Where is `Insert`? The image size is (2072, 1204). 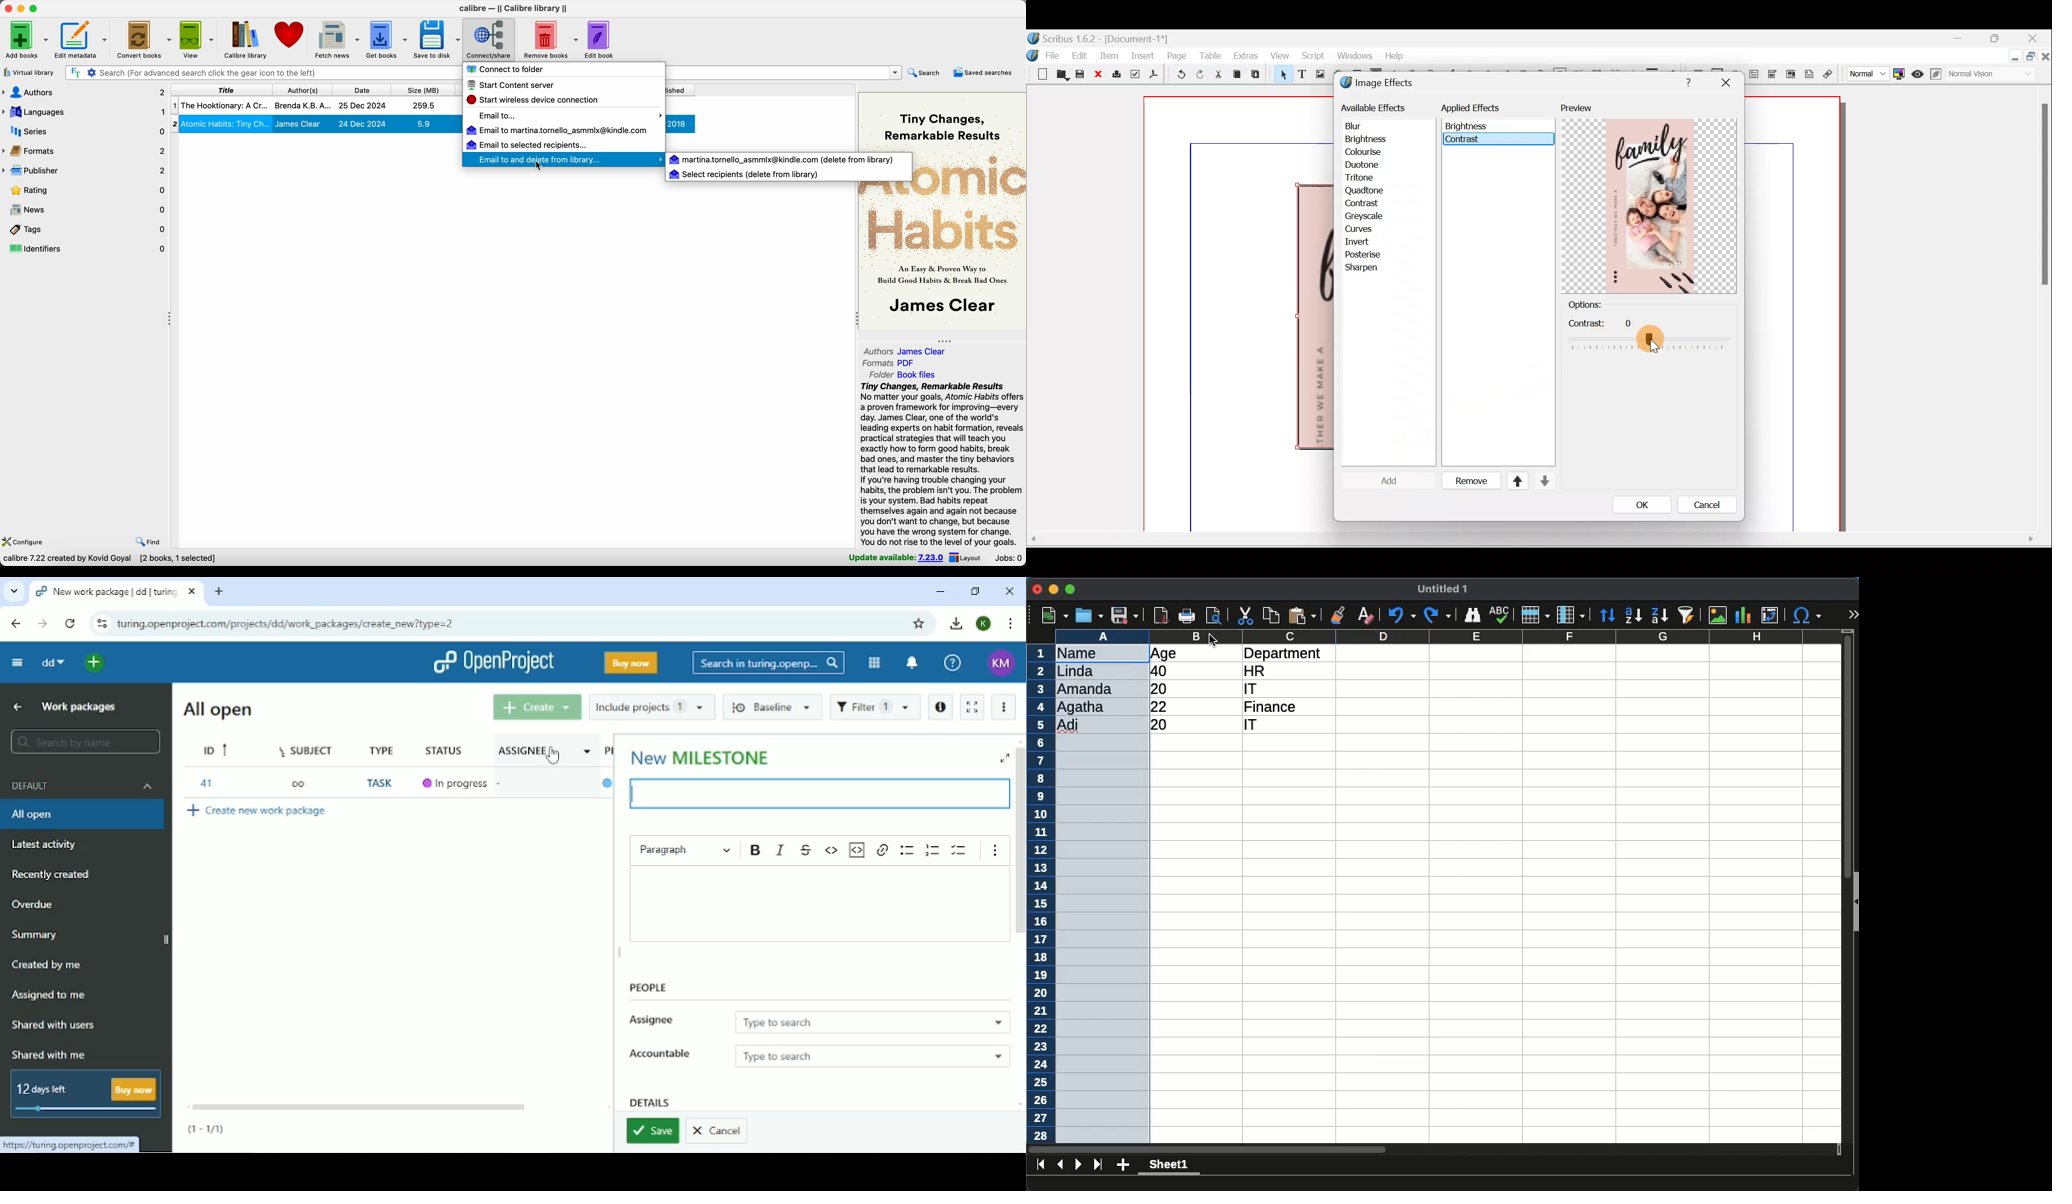 Insert is located at coordinates (1144, 55).